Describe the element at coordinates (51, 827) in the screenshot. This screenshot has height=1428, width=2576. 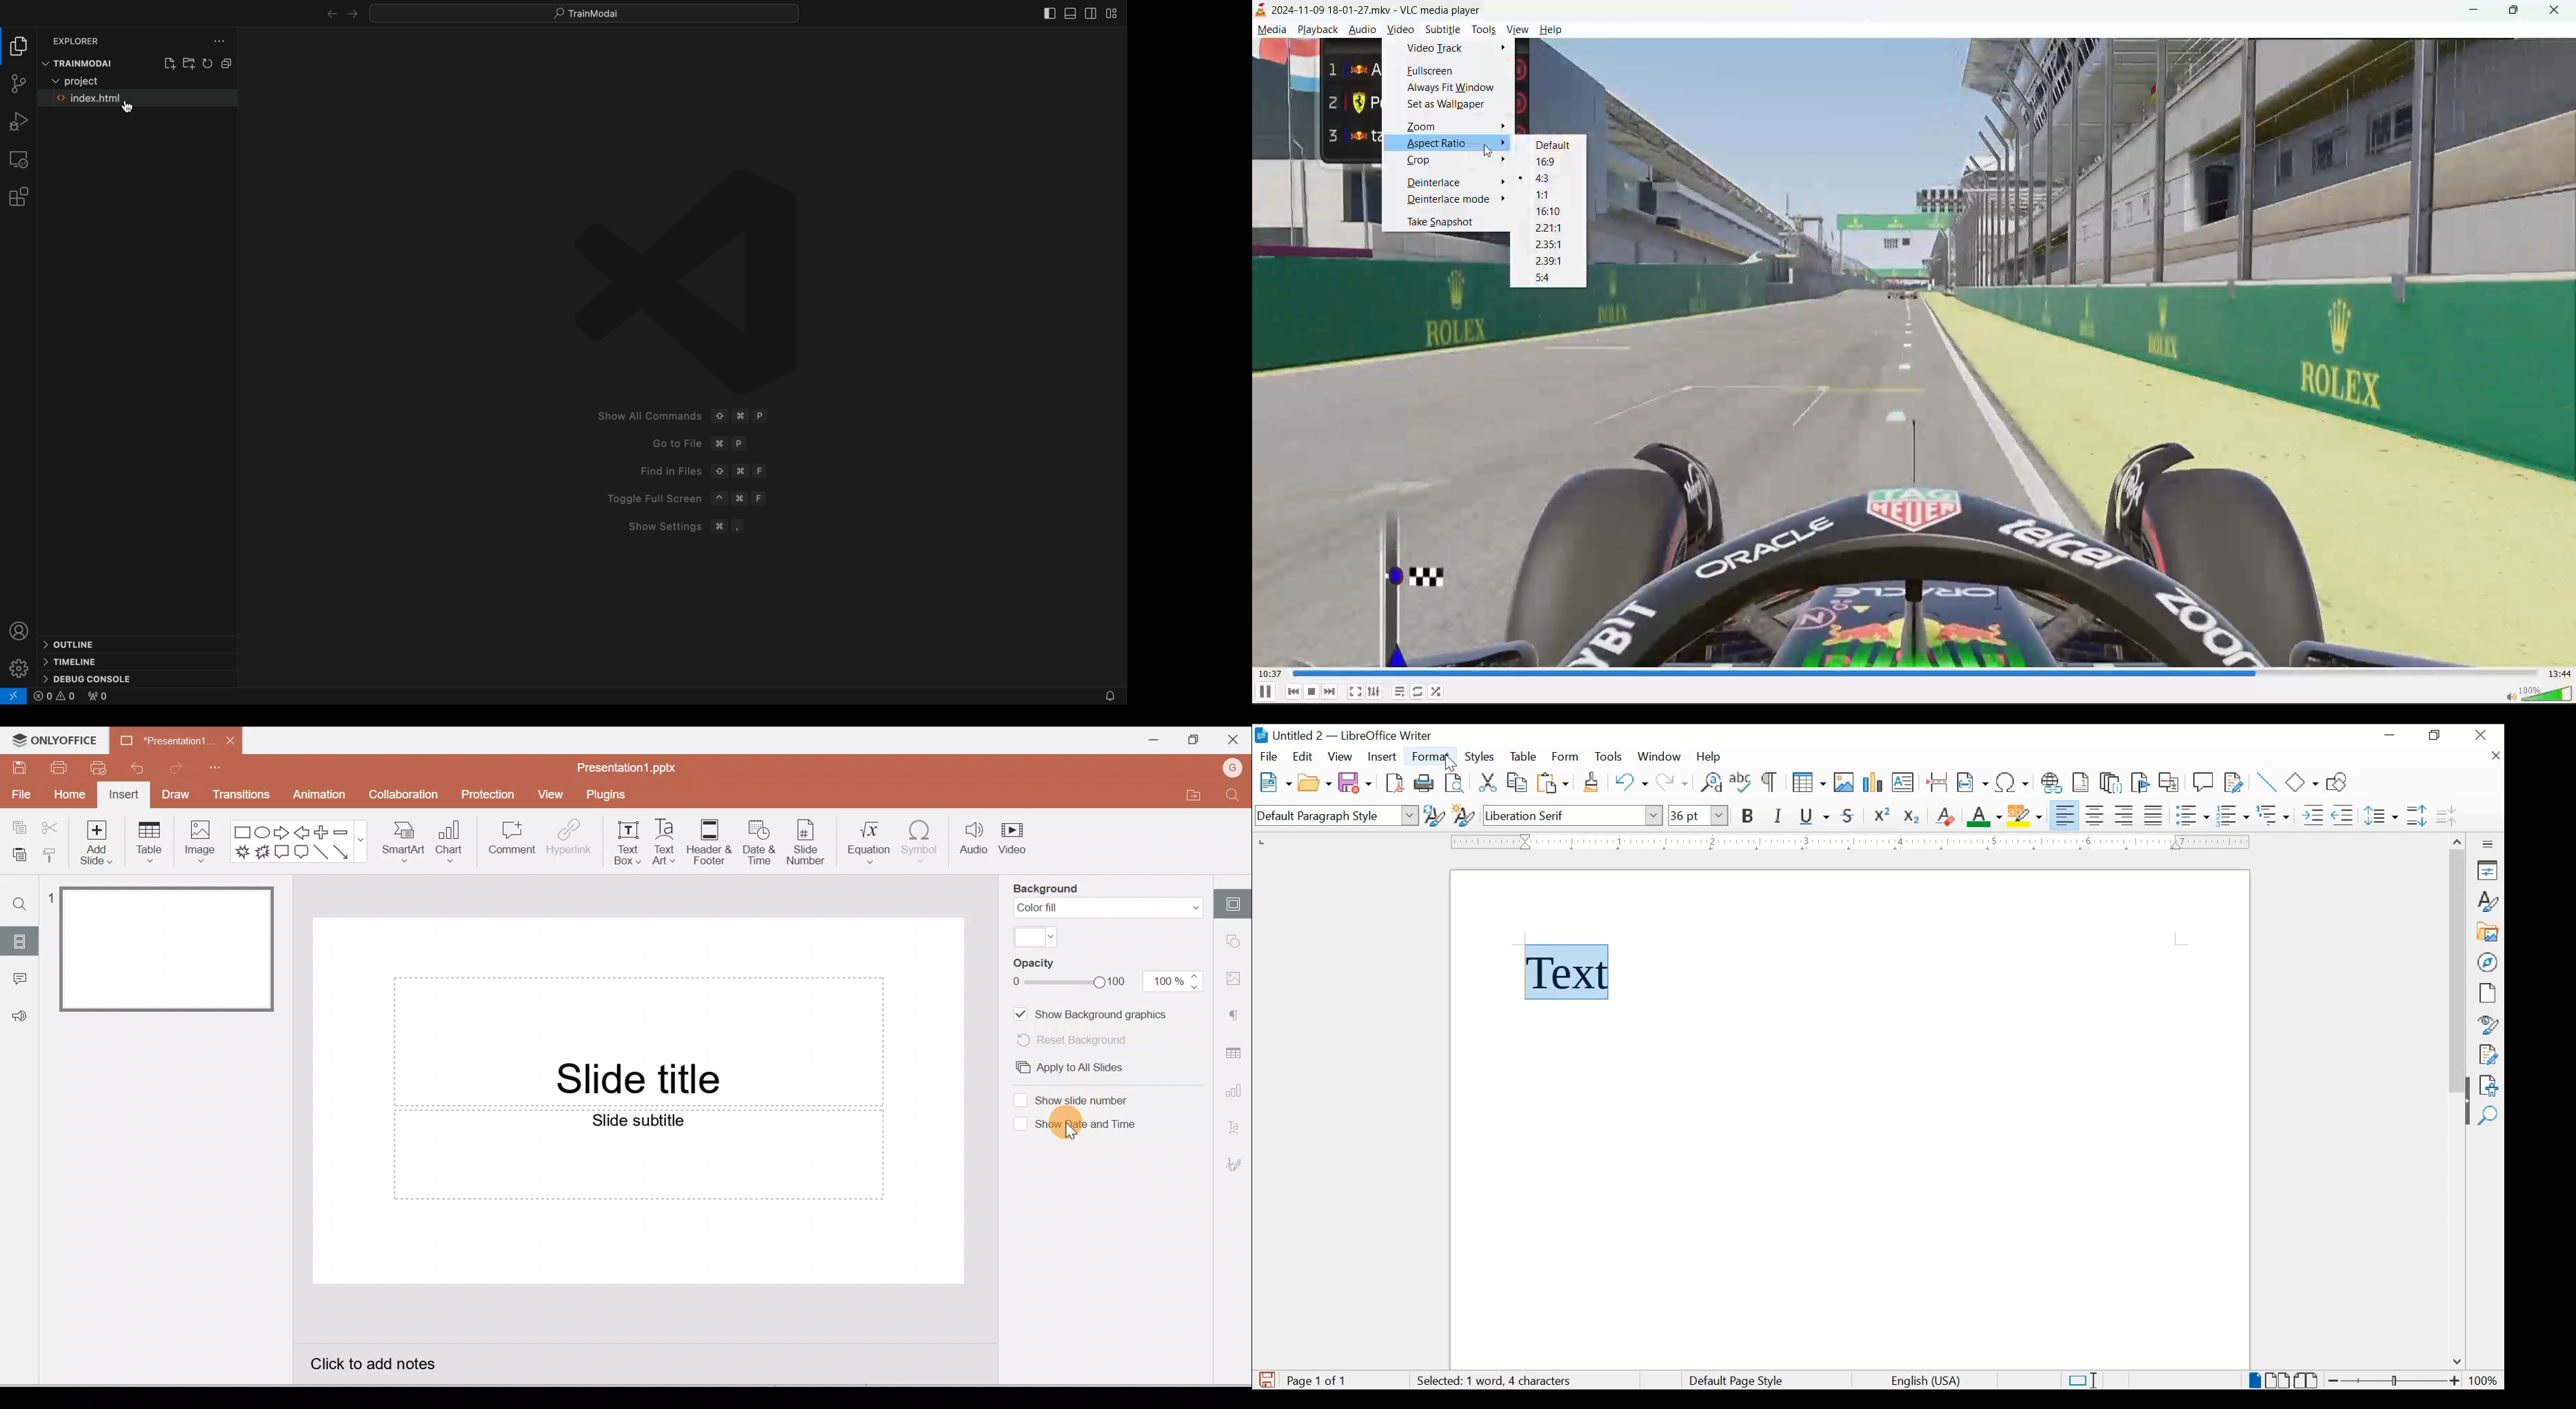
I see `Cut` at that location.